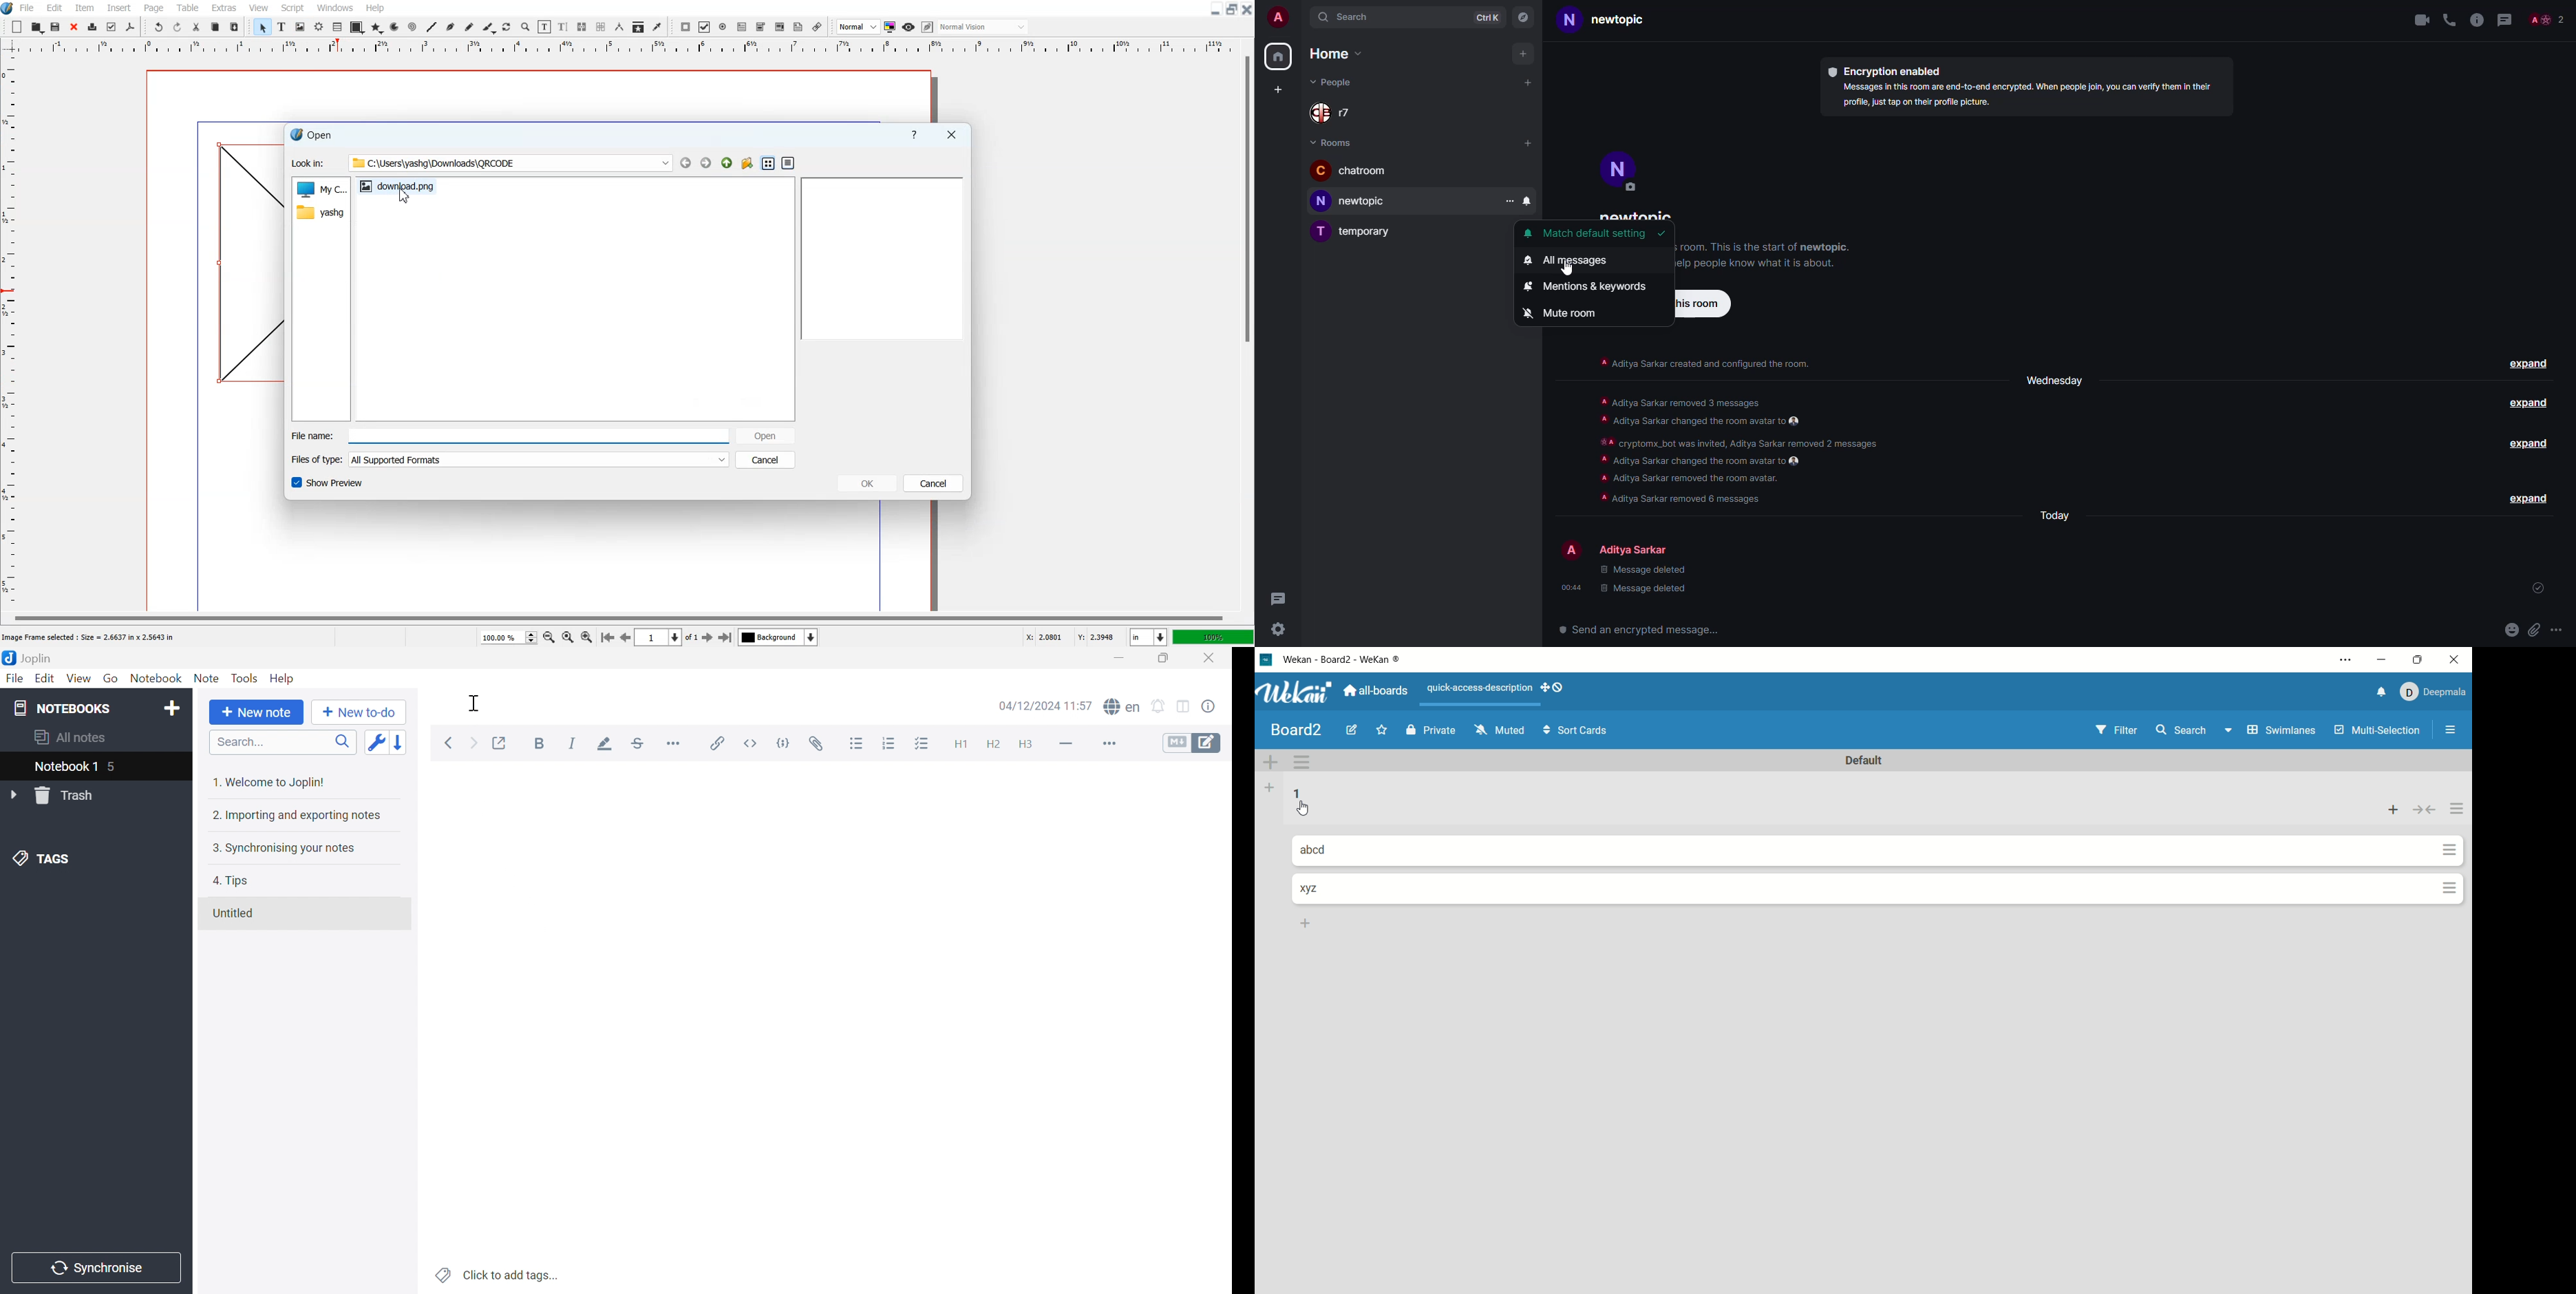  I want to click on time, so click(1573, 586).